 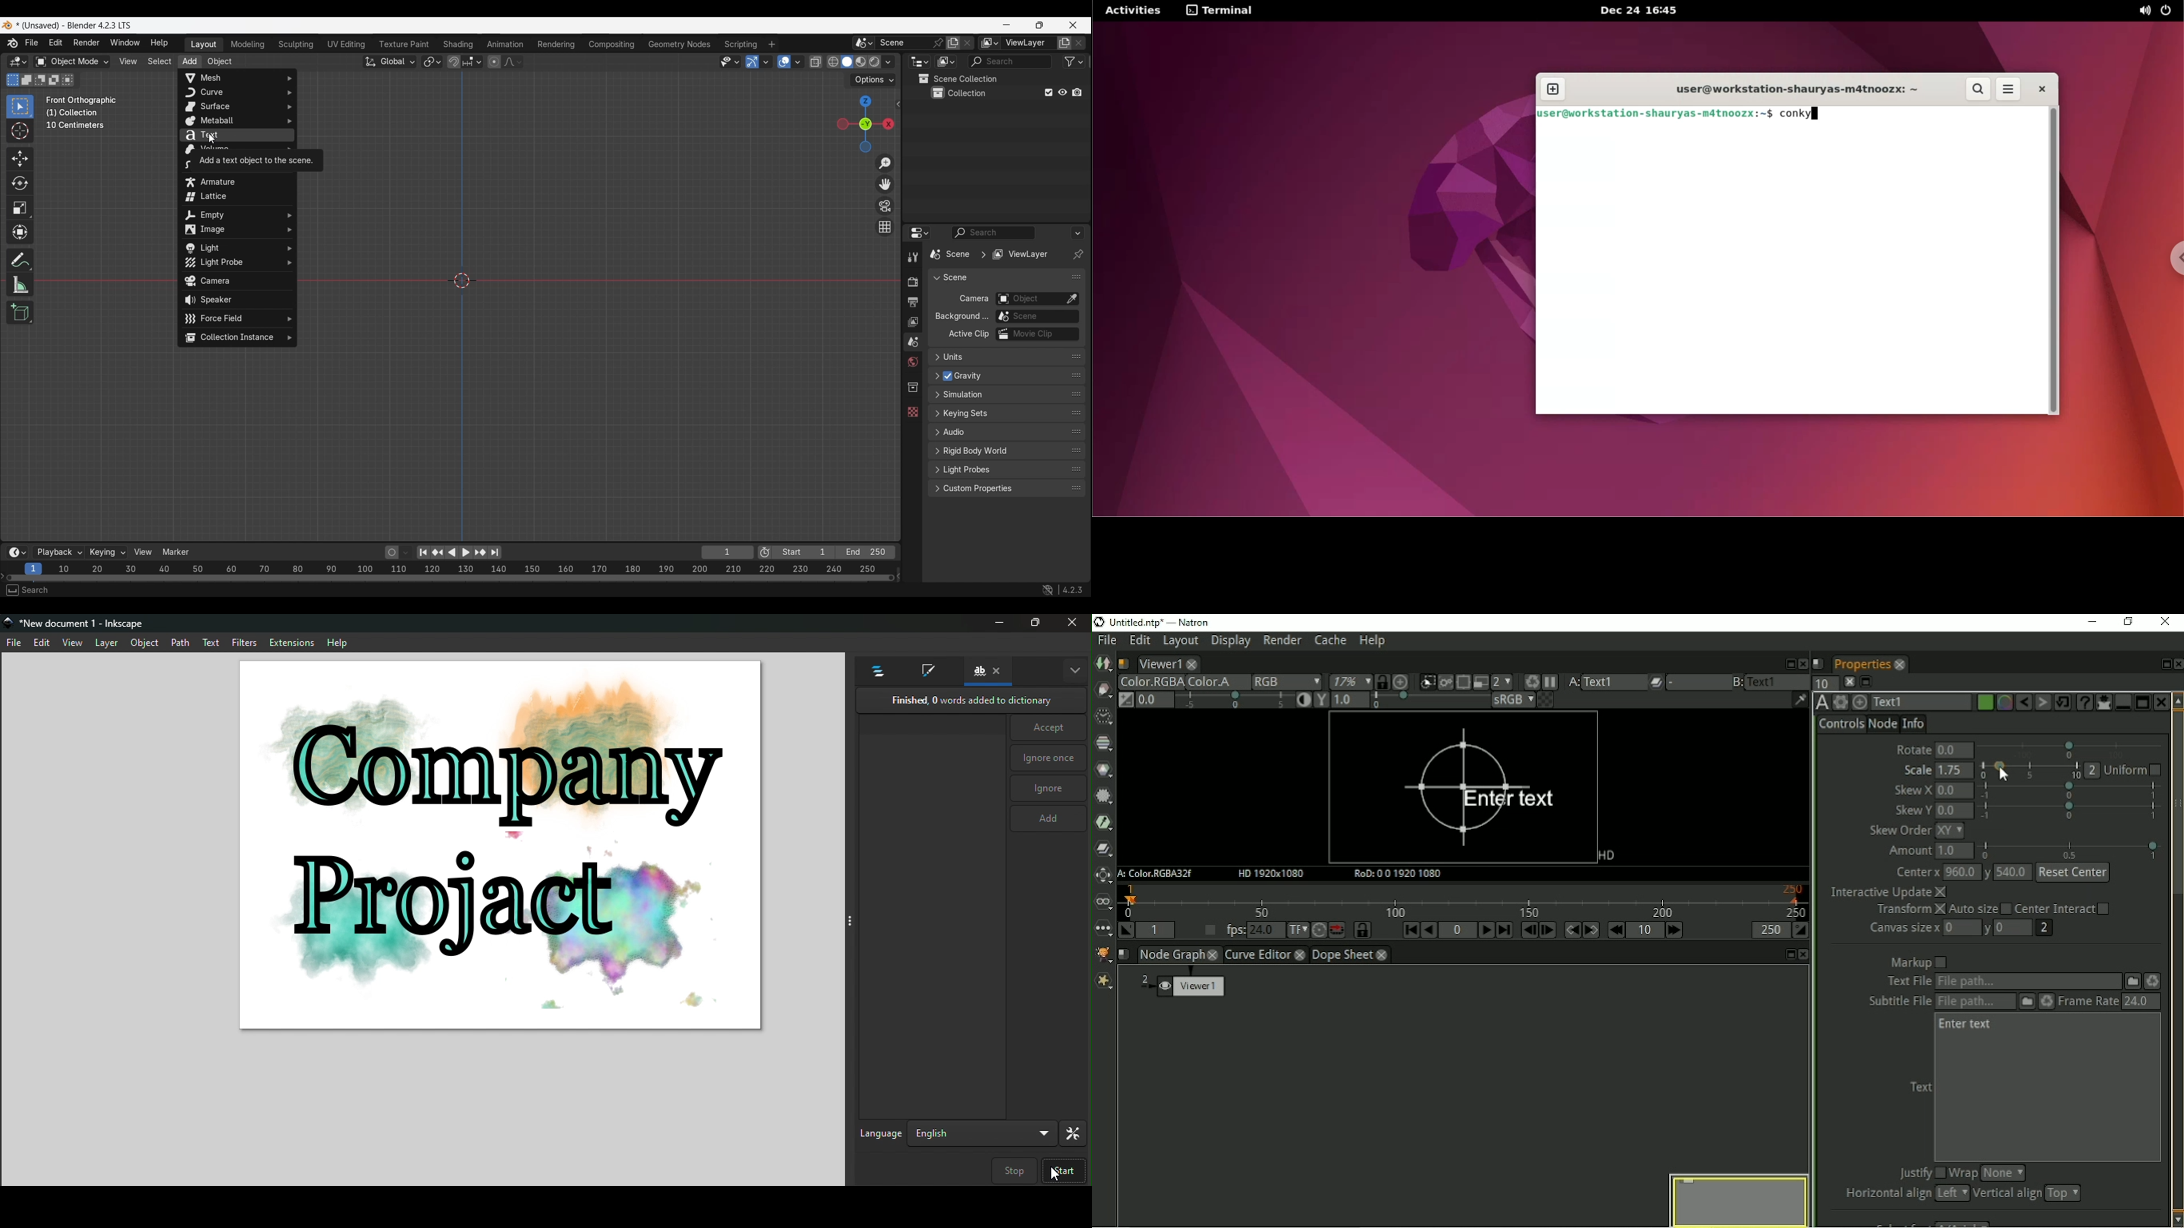 I want to click on Show overlay, so click(x=785, y=62).